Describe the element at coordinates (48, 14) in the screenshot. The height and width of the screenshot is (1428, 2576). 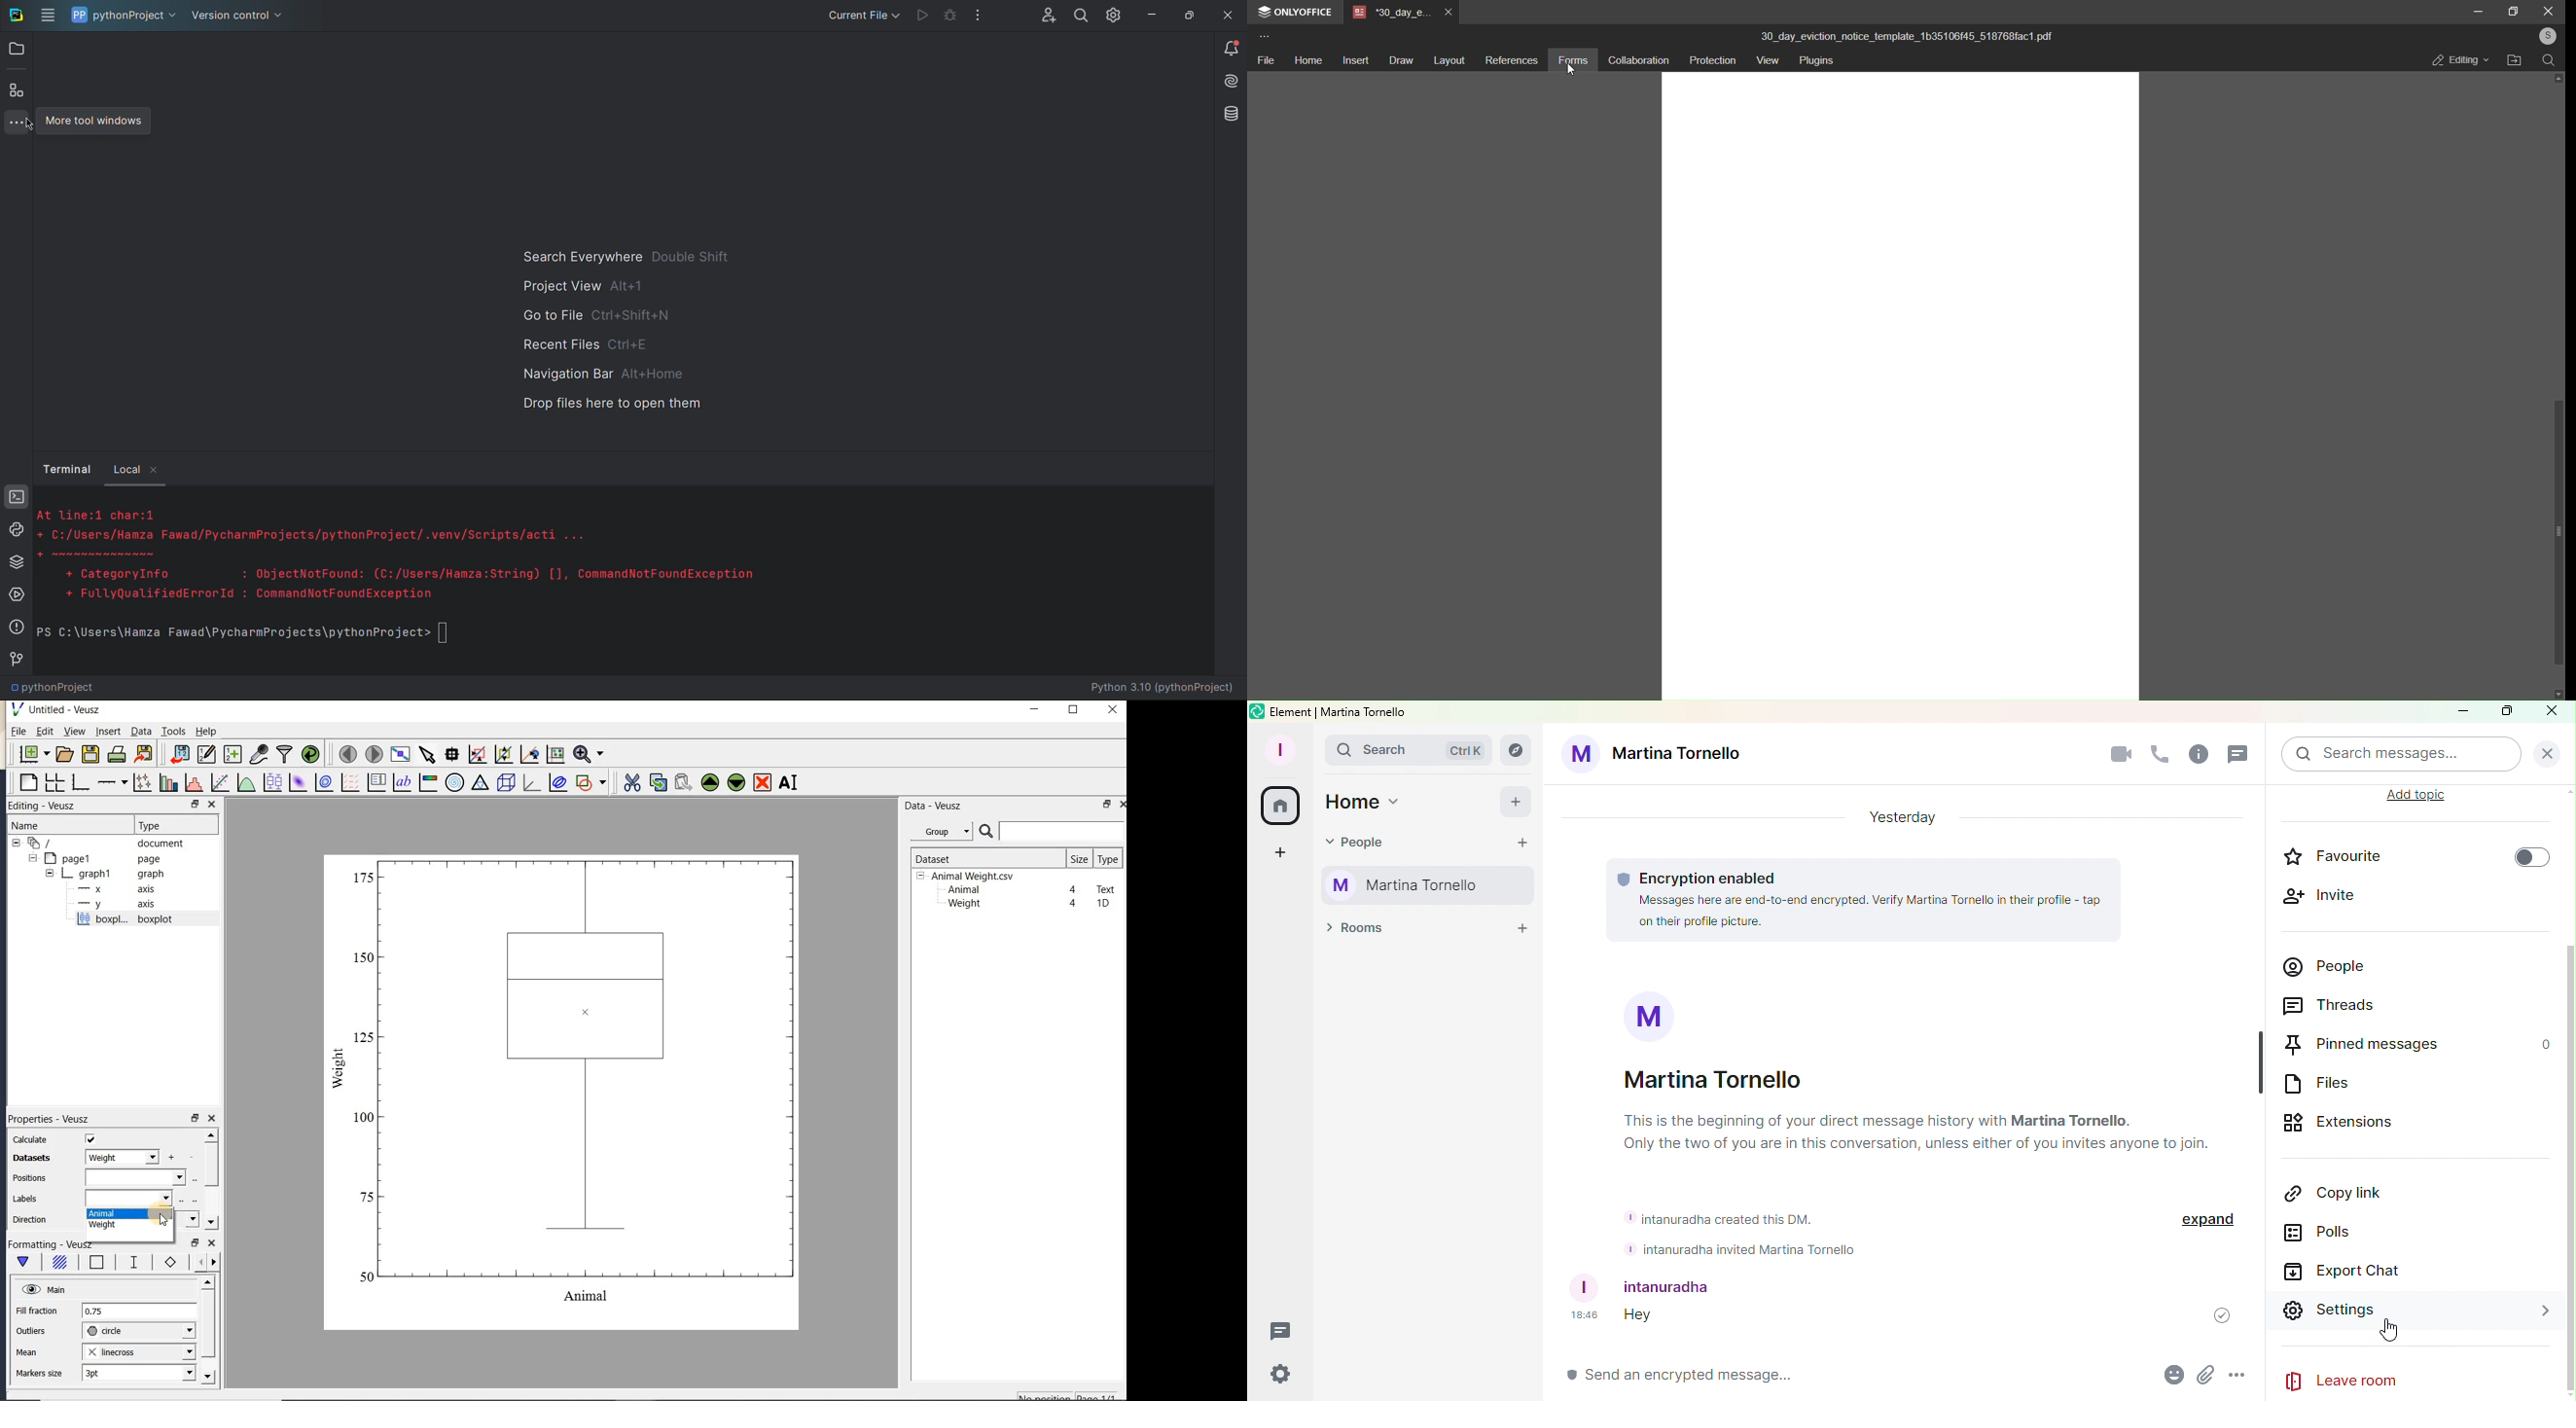
I see `Application Menu` at that location.